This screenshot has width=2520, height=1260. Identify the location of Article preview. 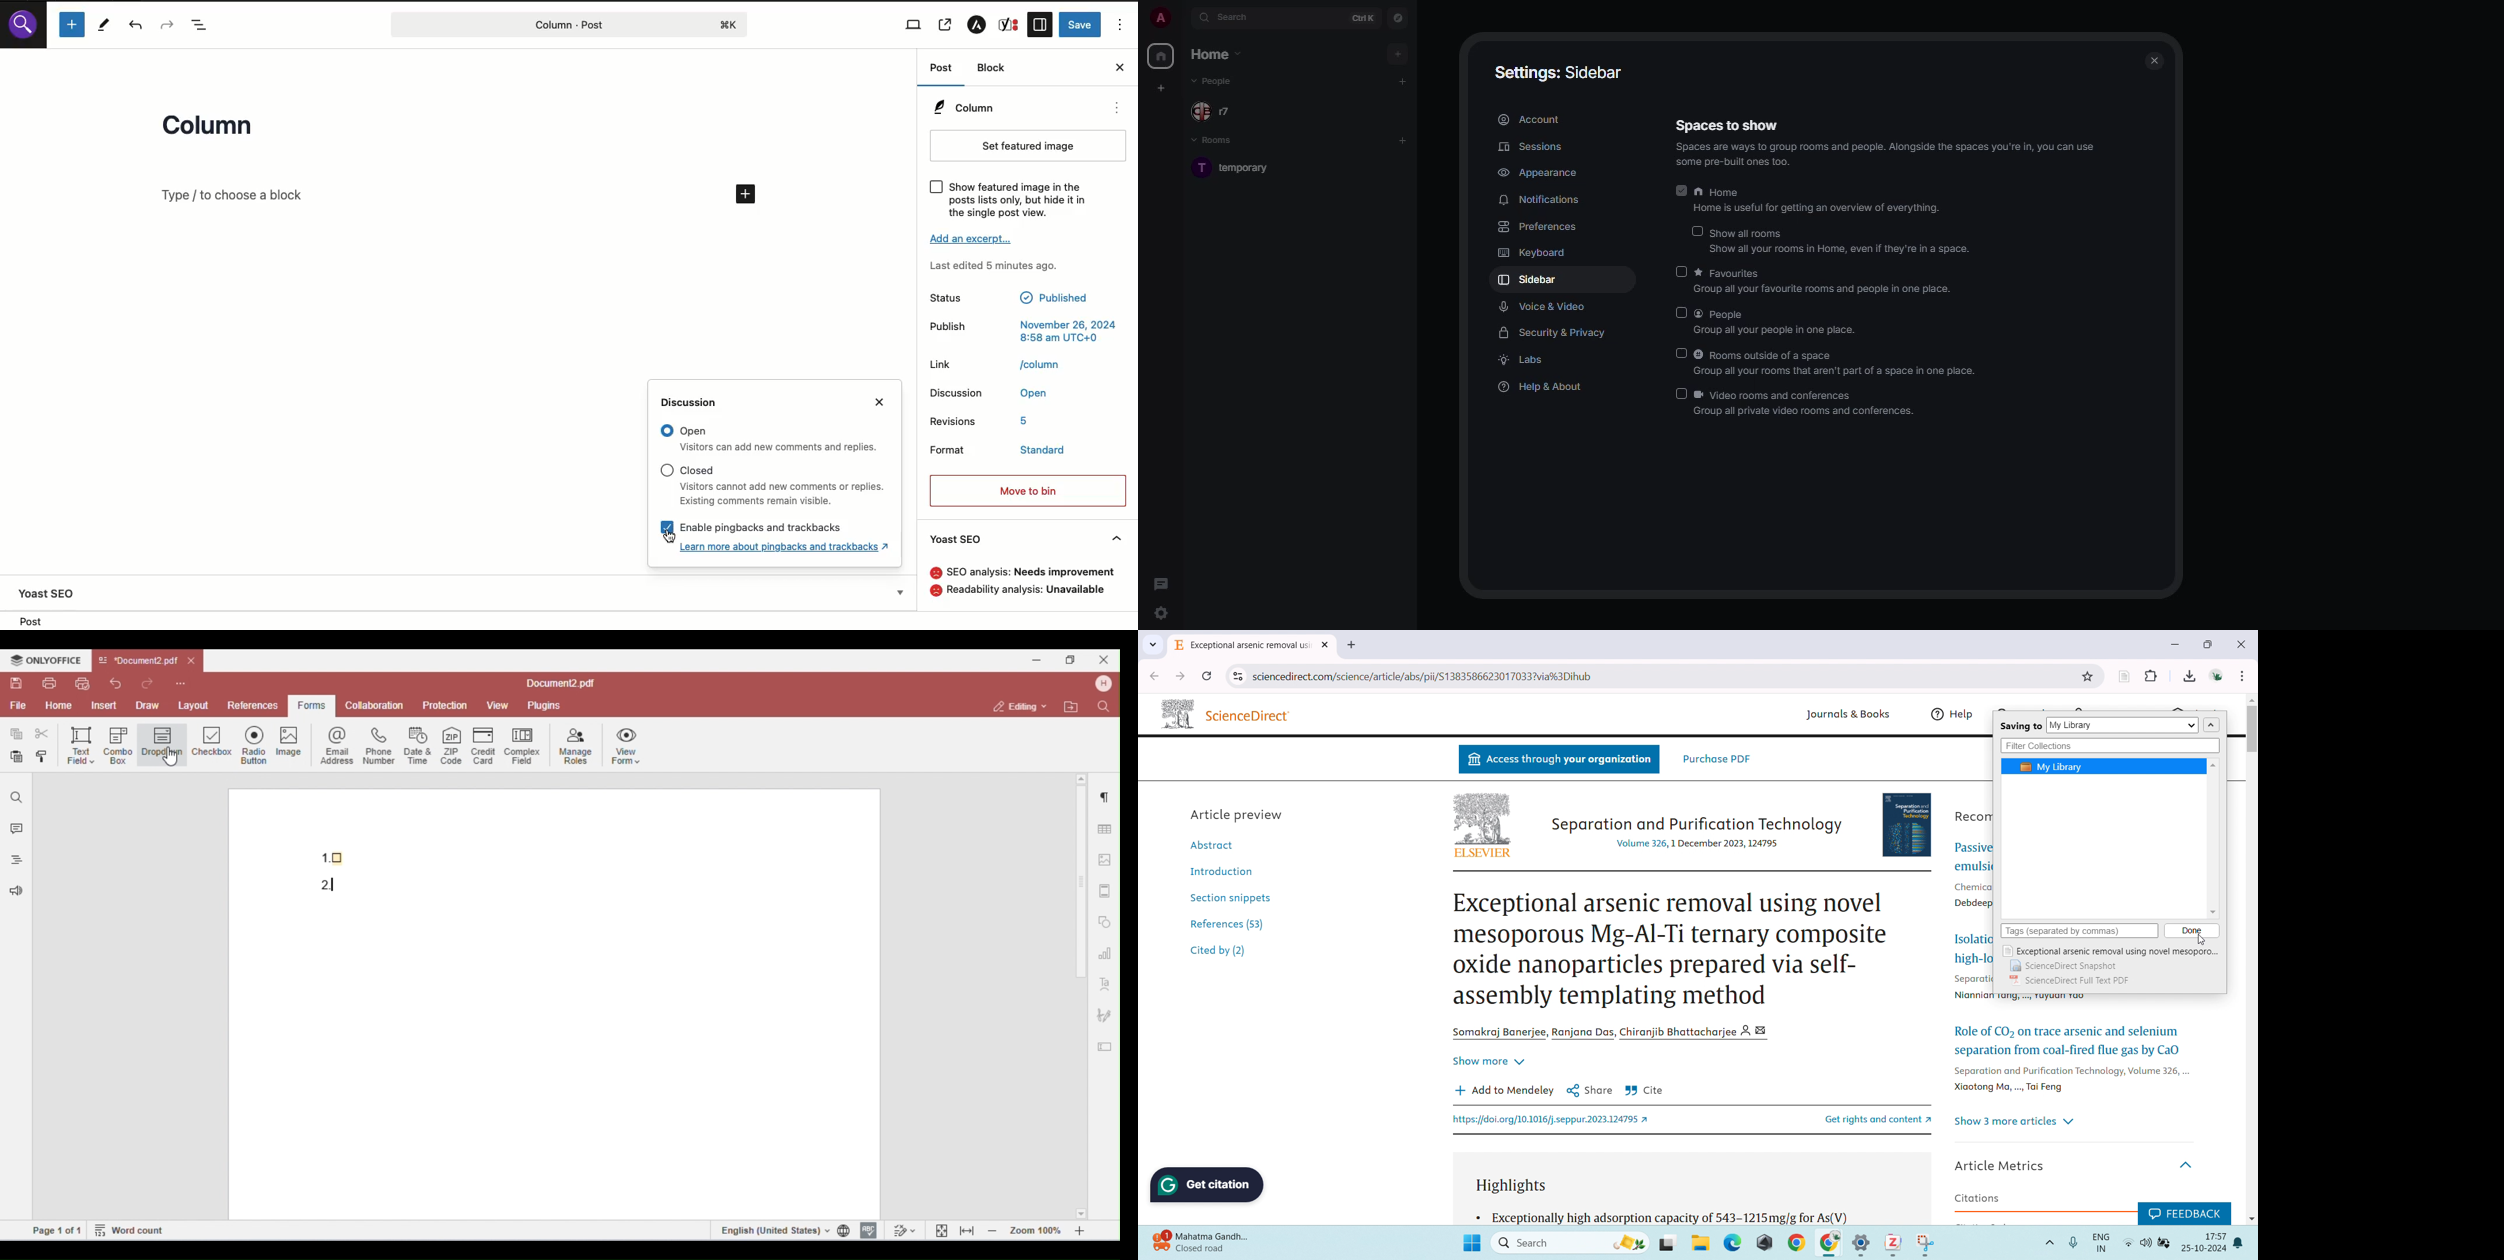
(1238, 814).